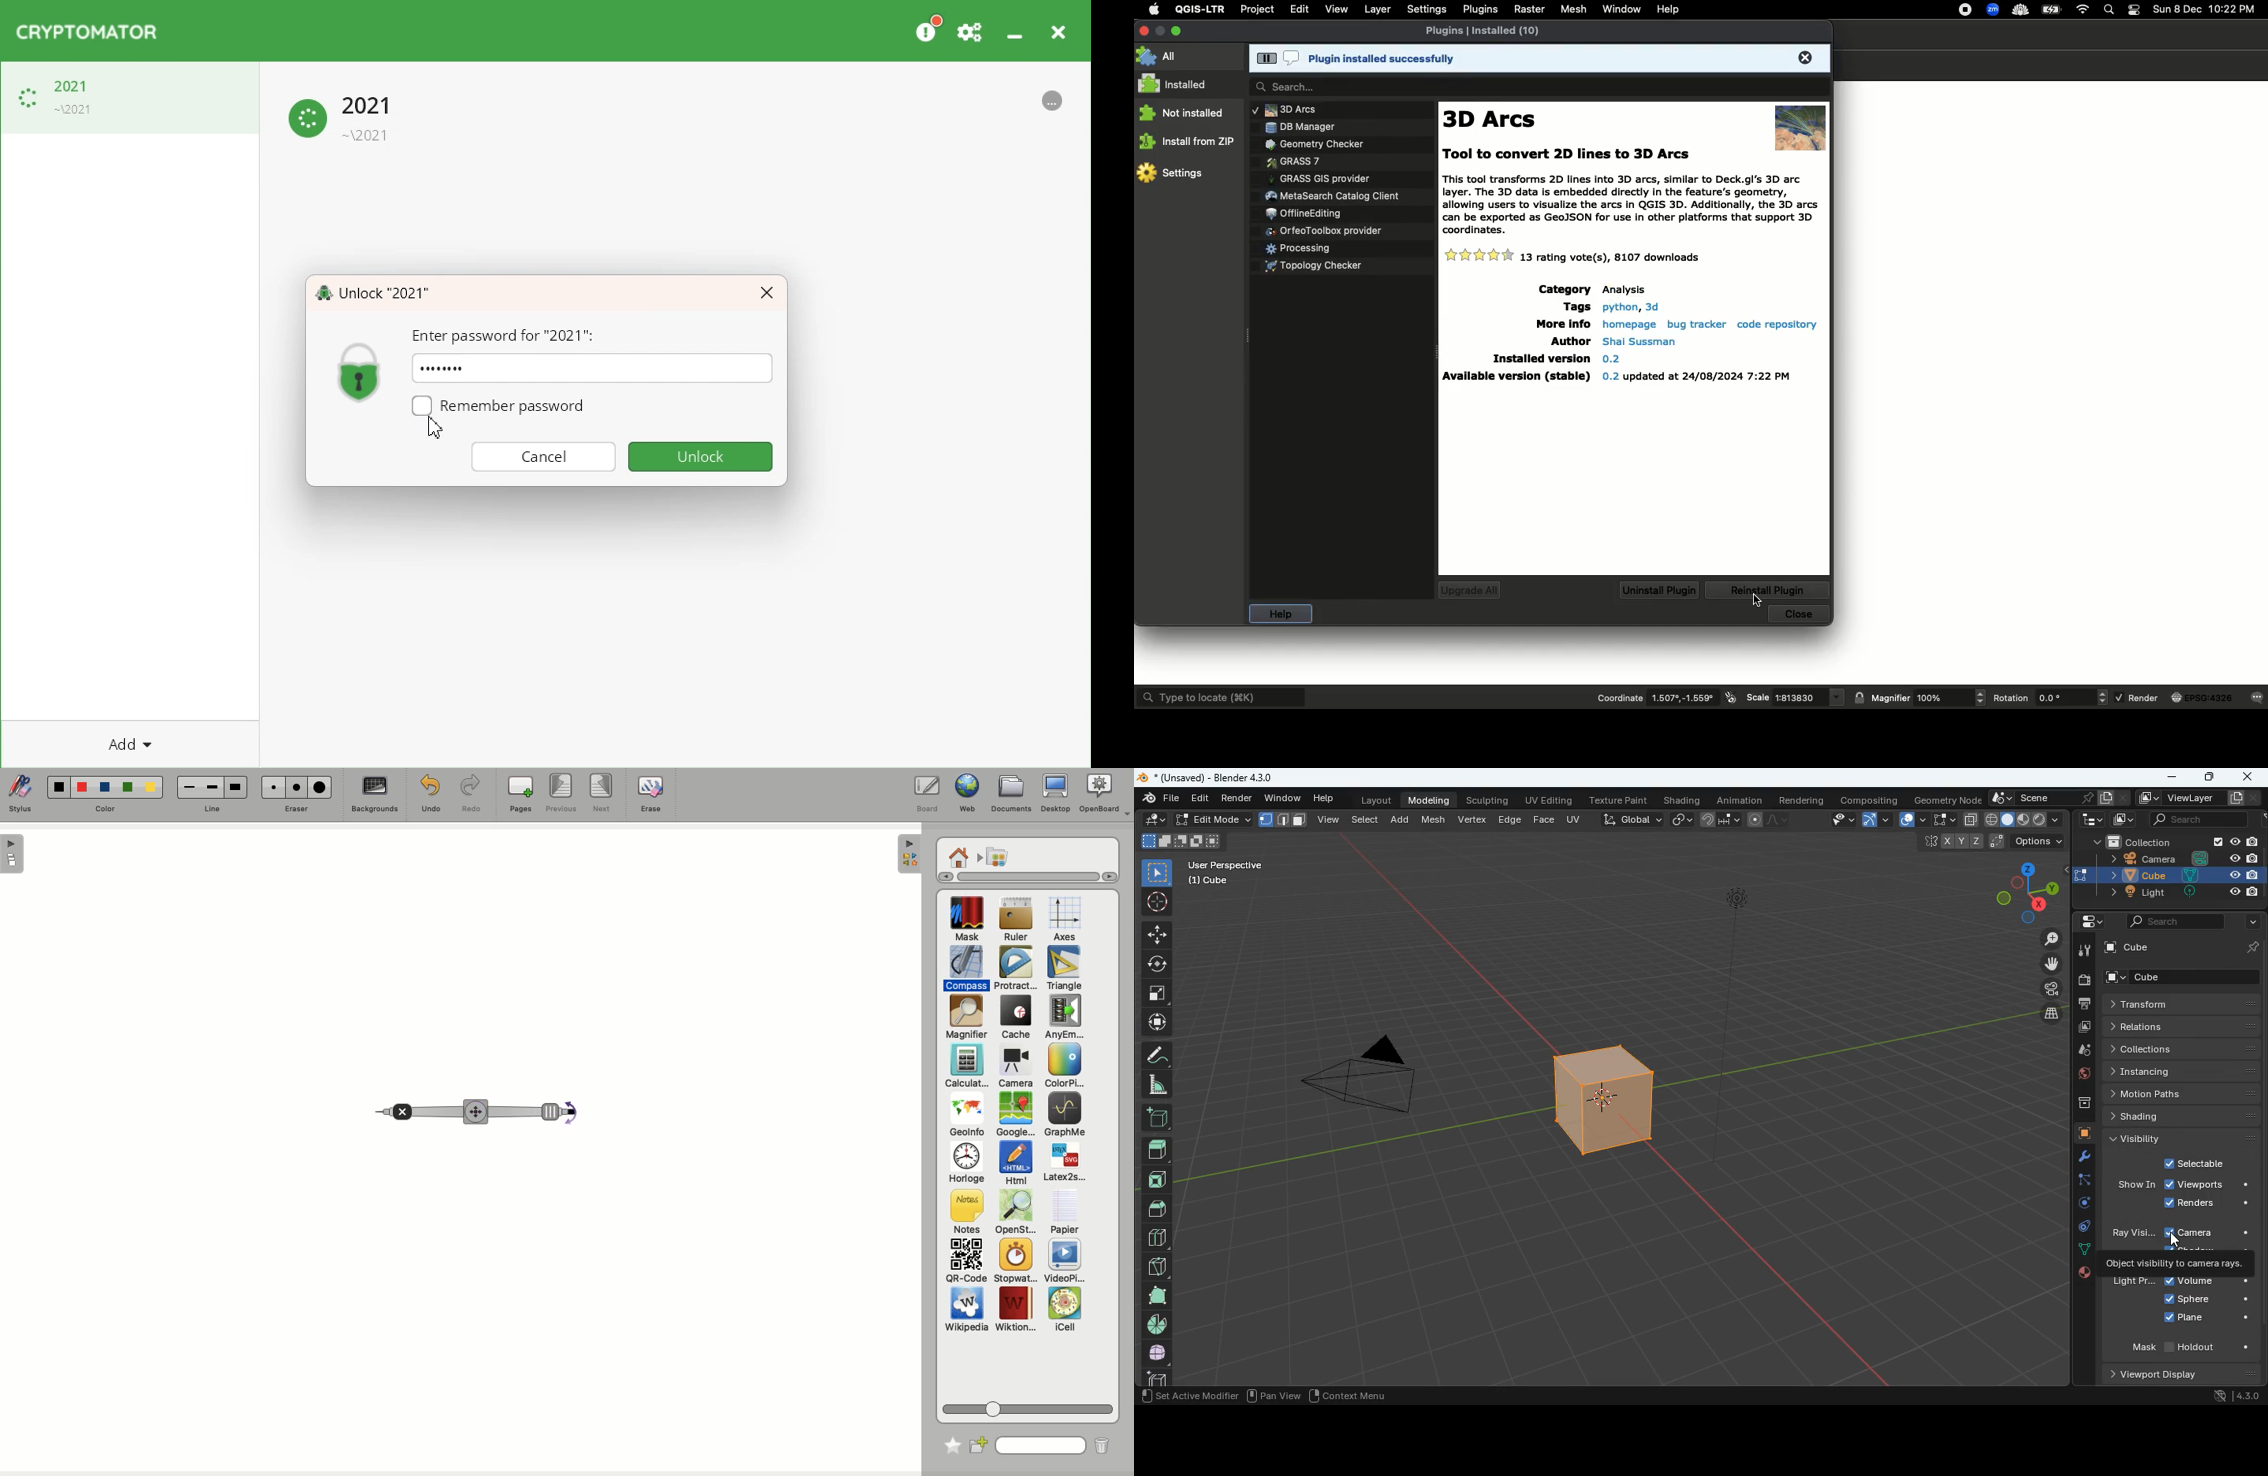  I want to click on Erase, so click(650, 793).